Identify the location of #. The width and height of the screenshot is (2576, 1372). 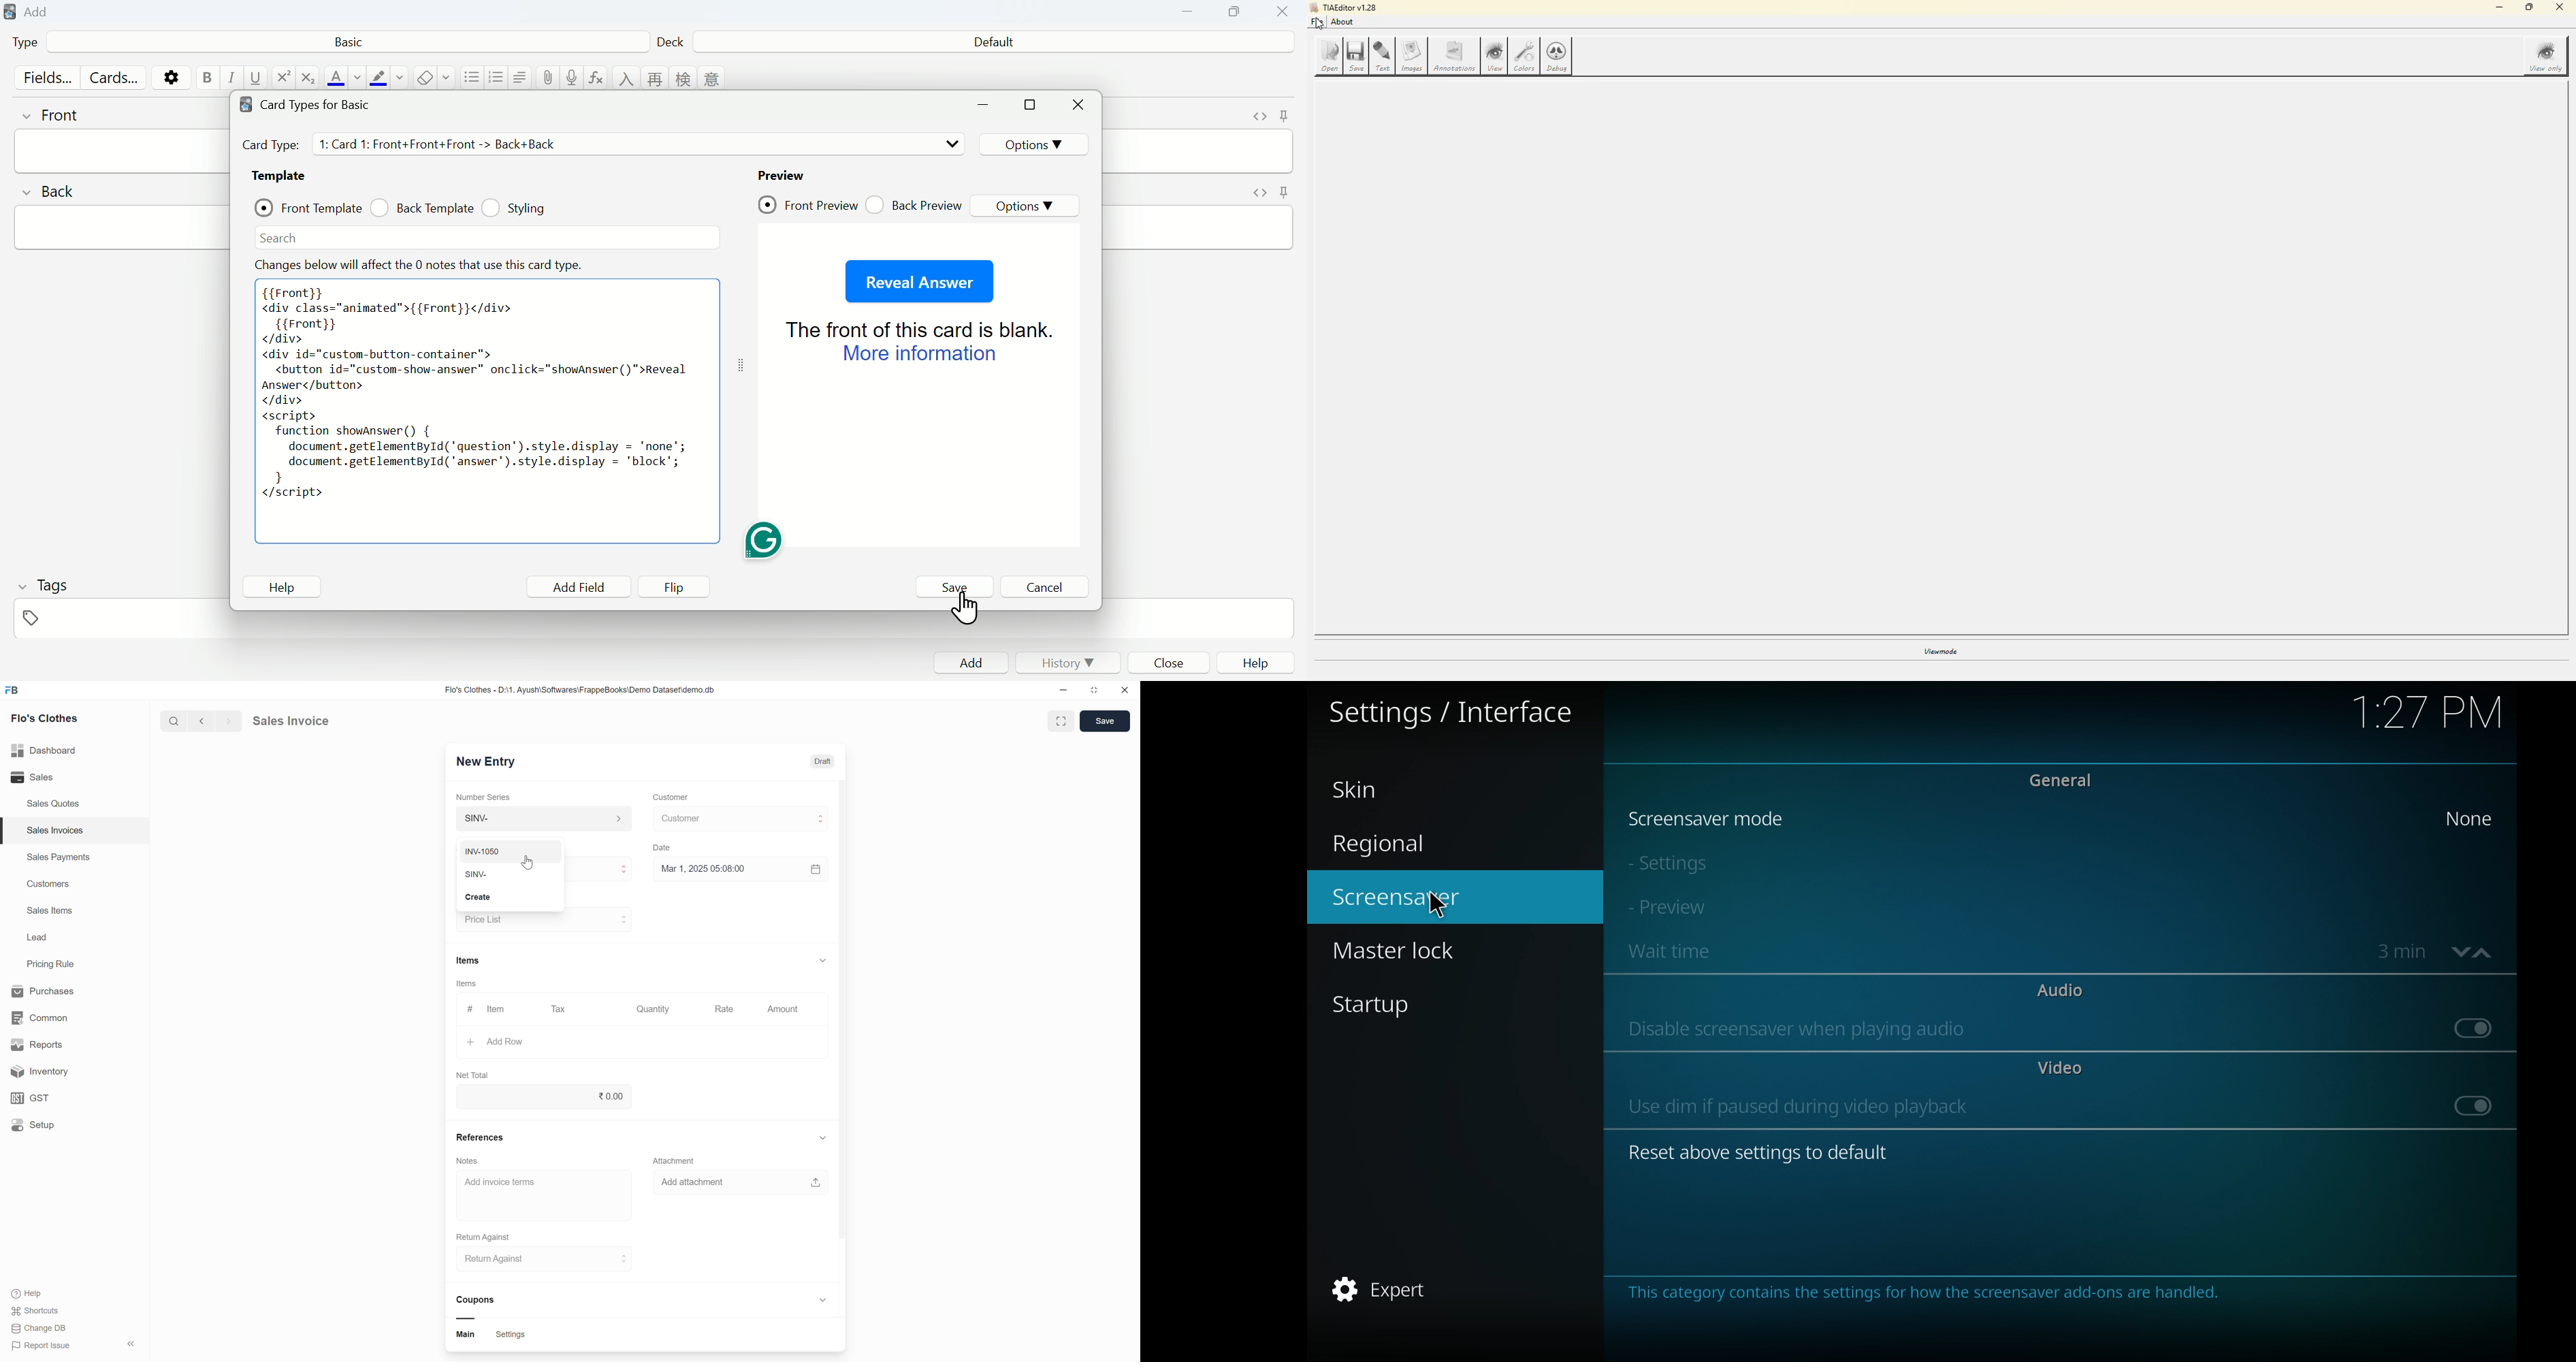
(467, 1009).